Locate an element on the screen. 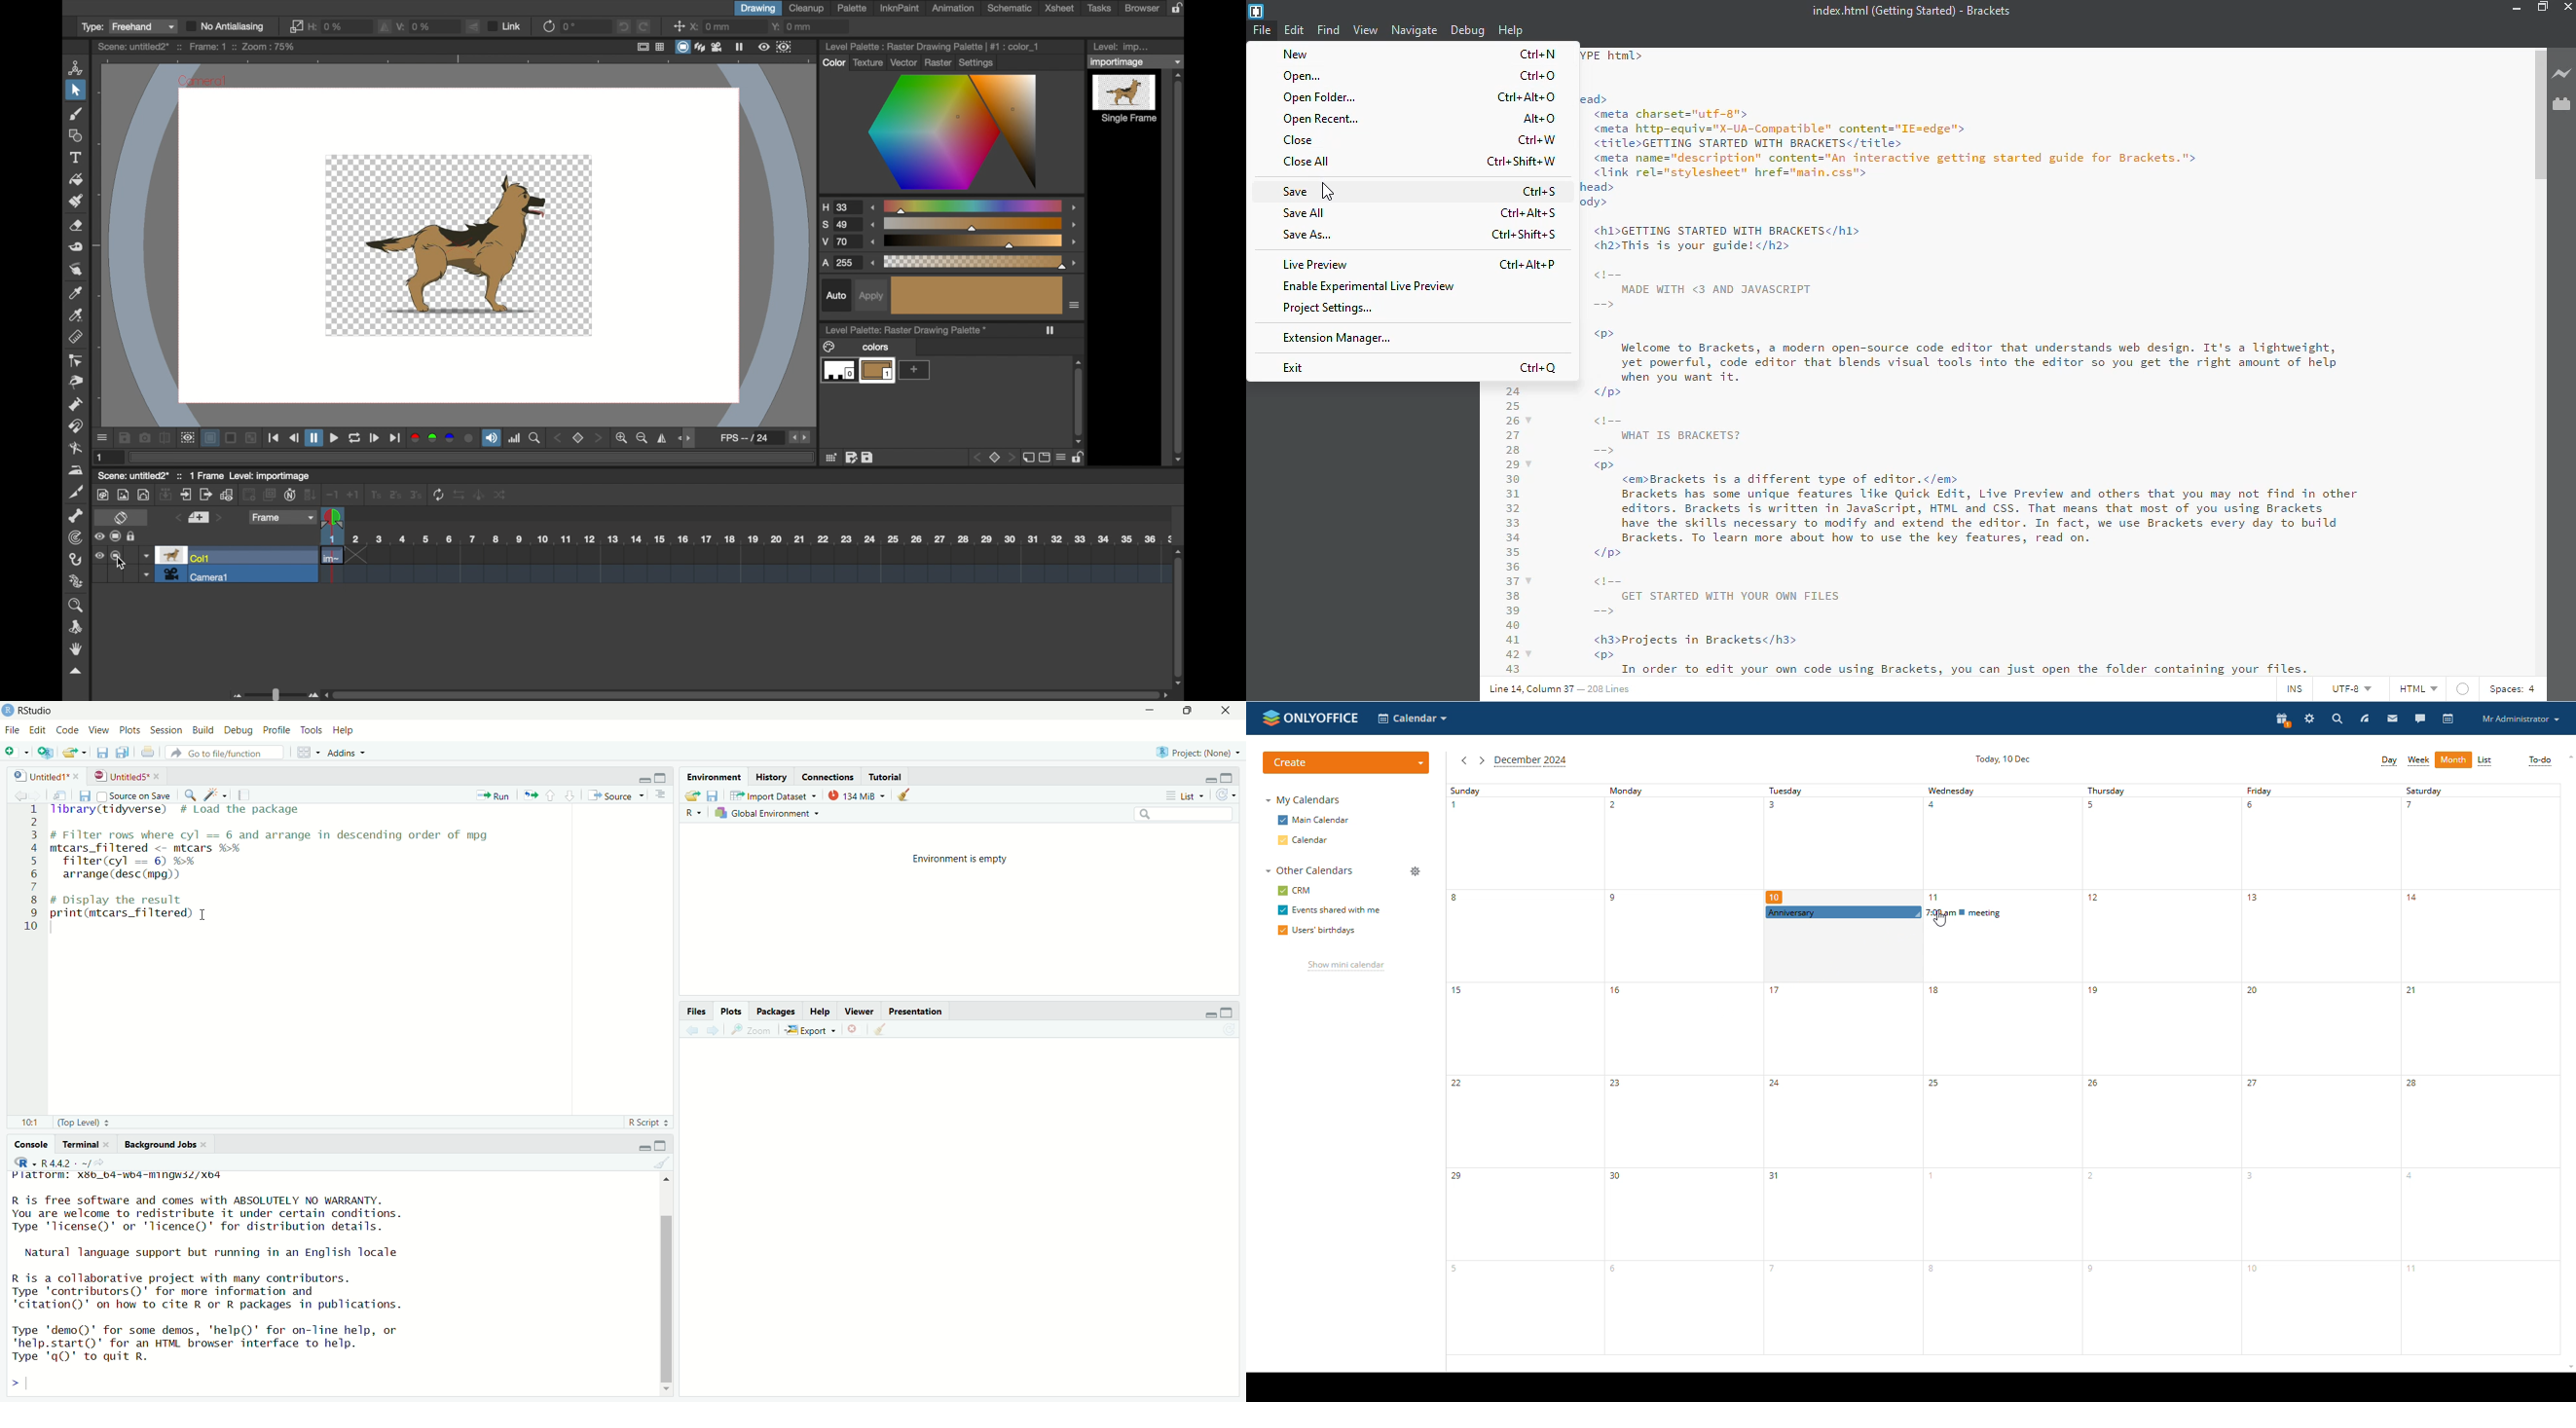 Image resolution: width=2576 pixels, height=1428 pixels. paint brush tool is located at coordinates (77, 114).